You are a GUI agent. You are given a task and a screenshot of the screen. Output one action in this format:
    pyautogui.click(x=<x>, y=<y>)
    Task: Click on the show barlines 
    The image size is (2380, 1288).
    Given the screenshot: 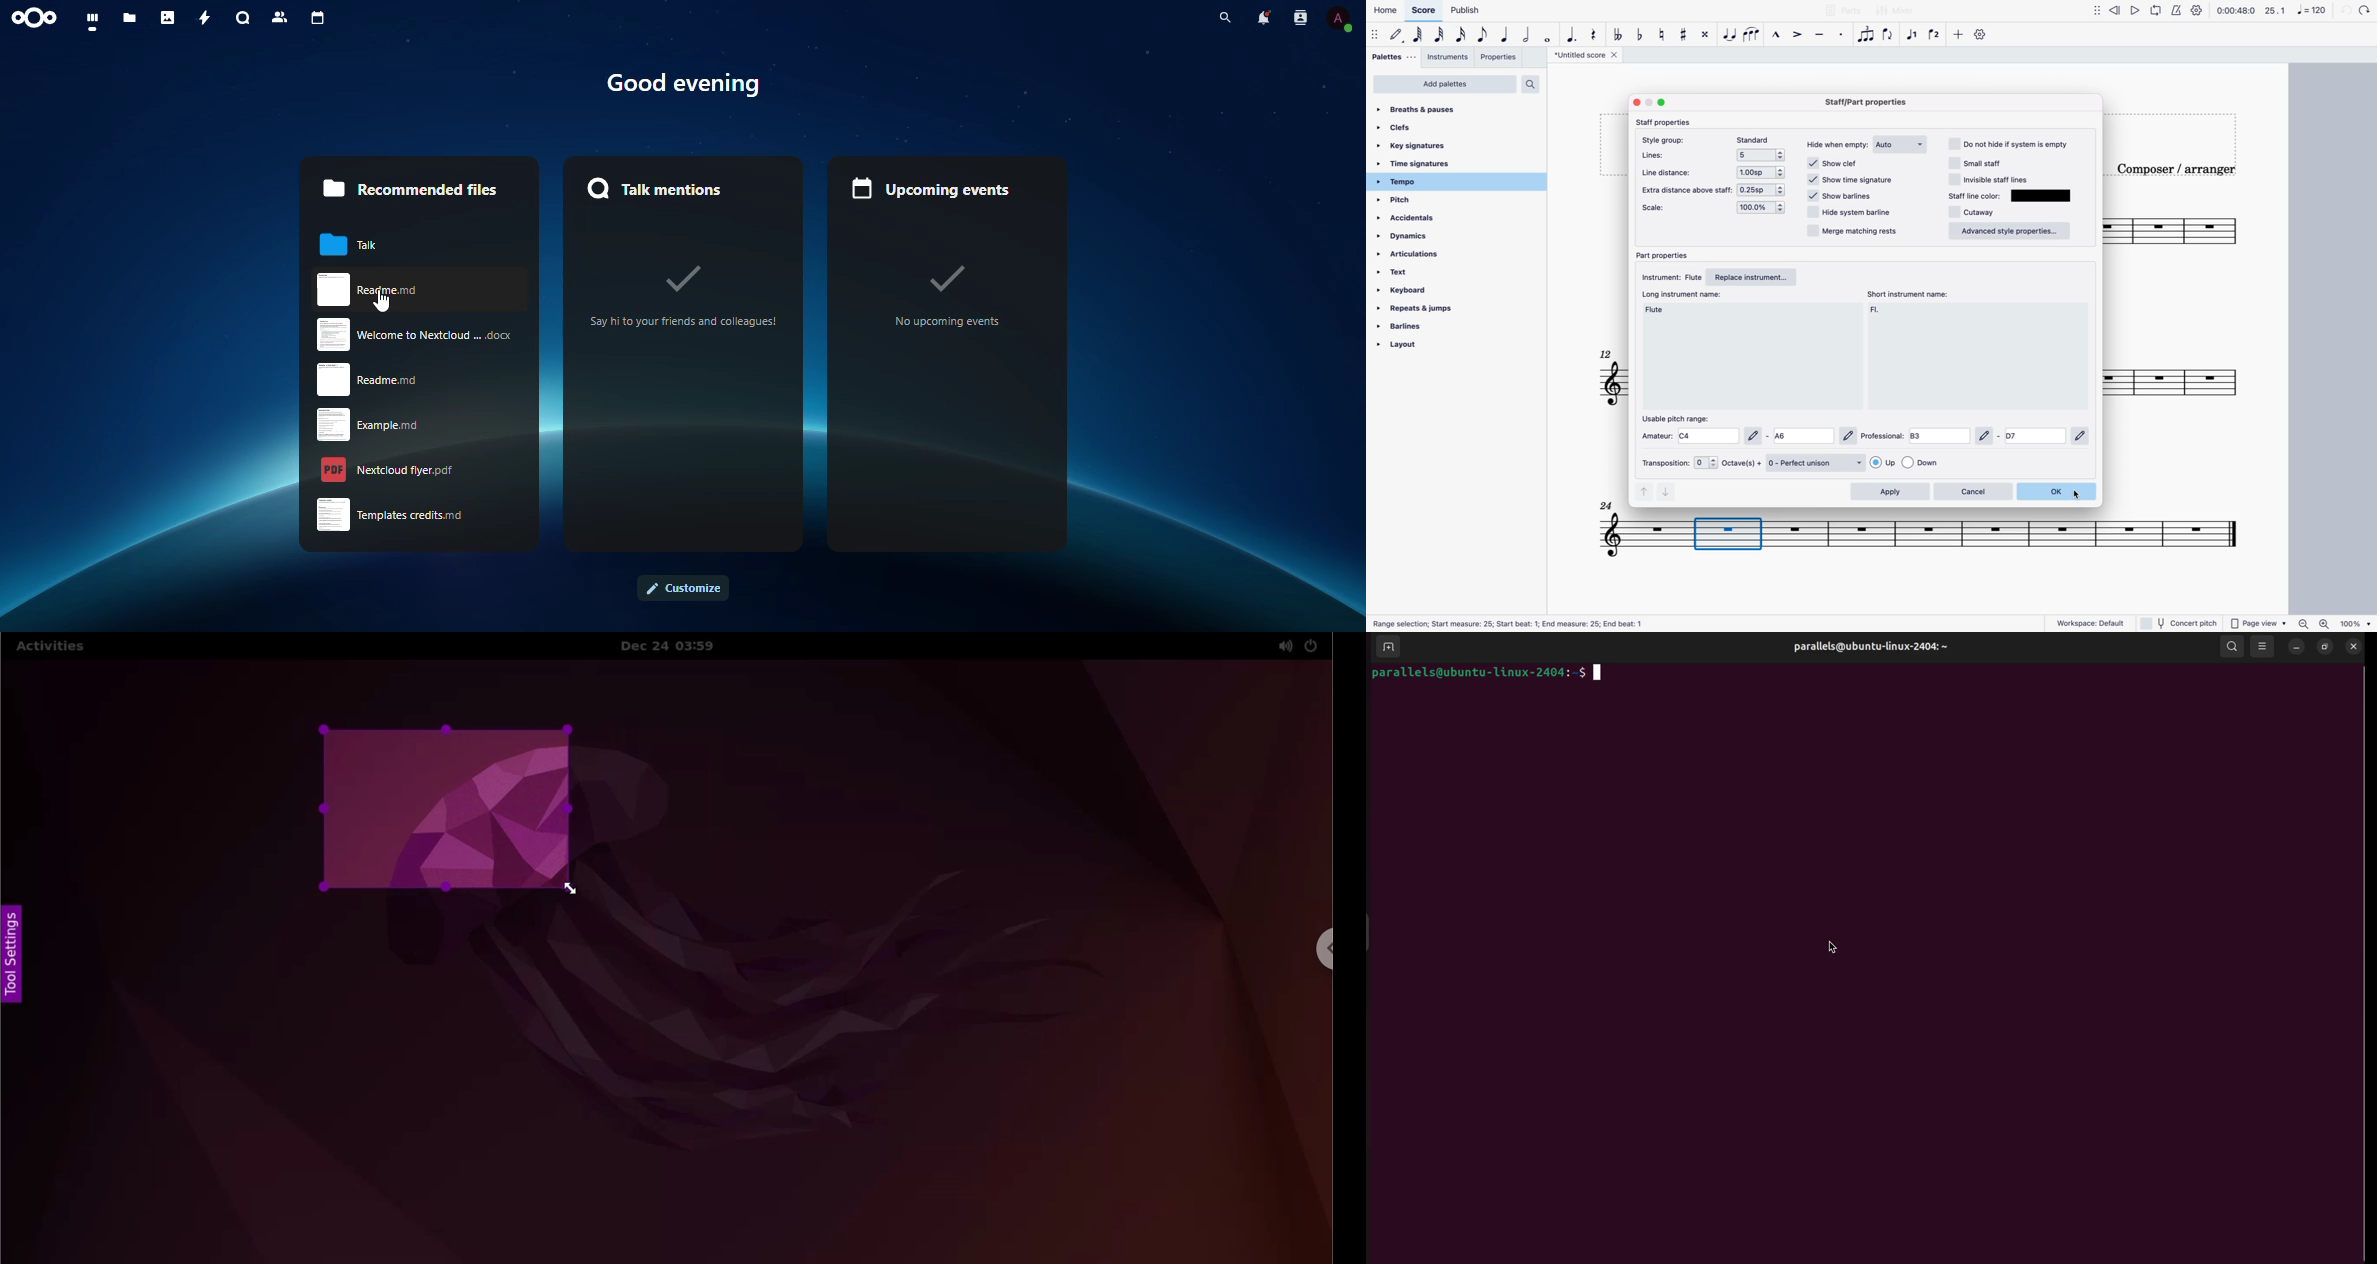 What is the action you would take?
    pyautogui.click(x=1845, y=194)
    